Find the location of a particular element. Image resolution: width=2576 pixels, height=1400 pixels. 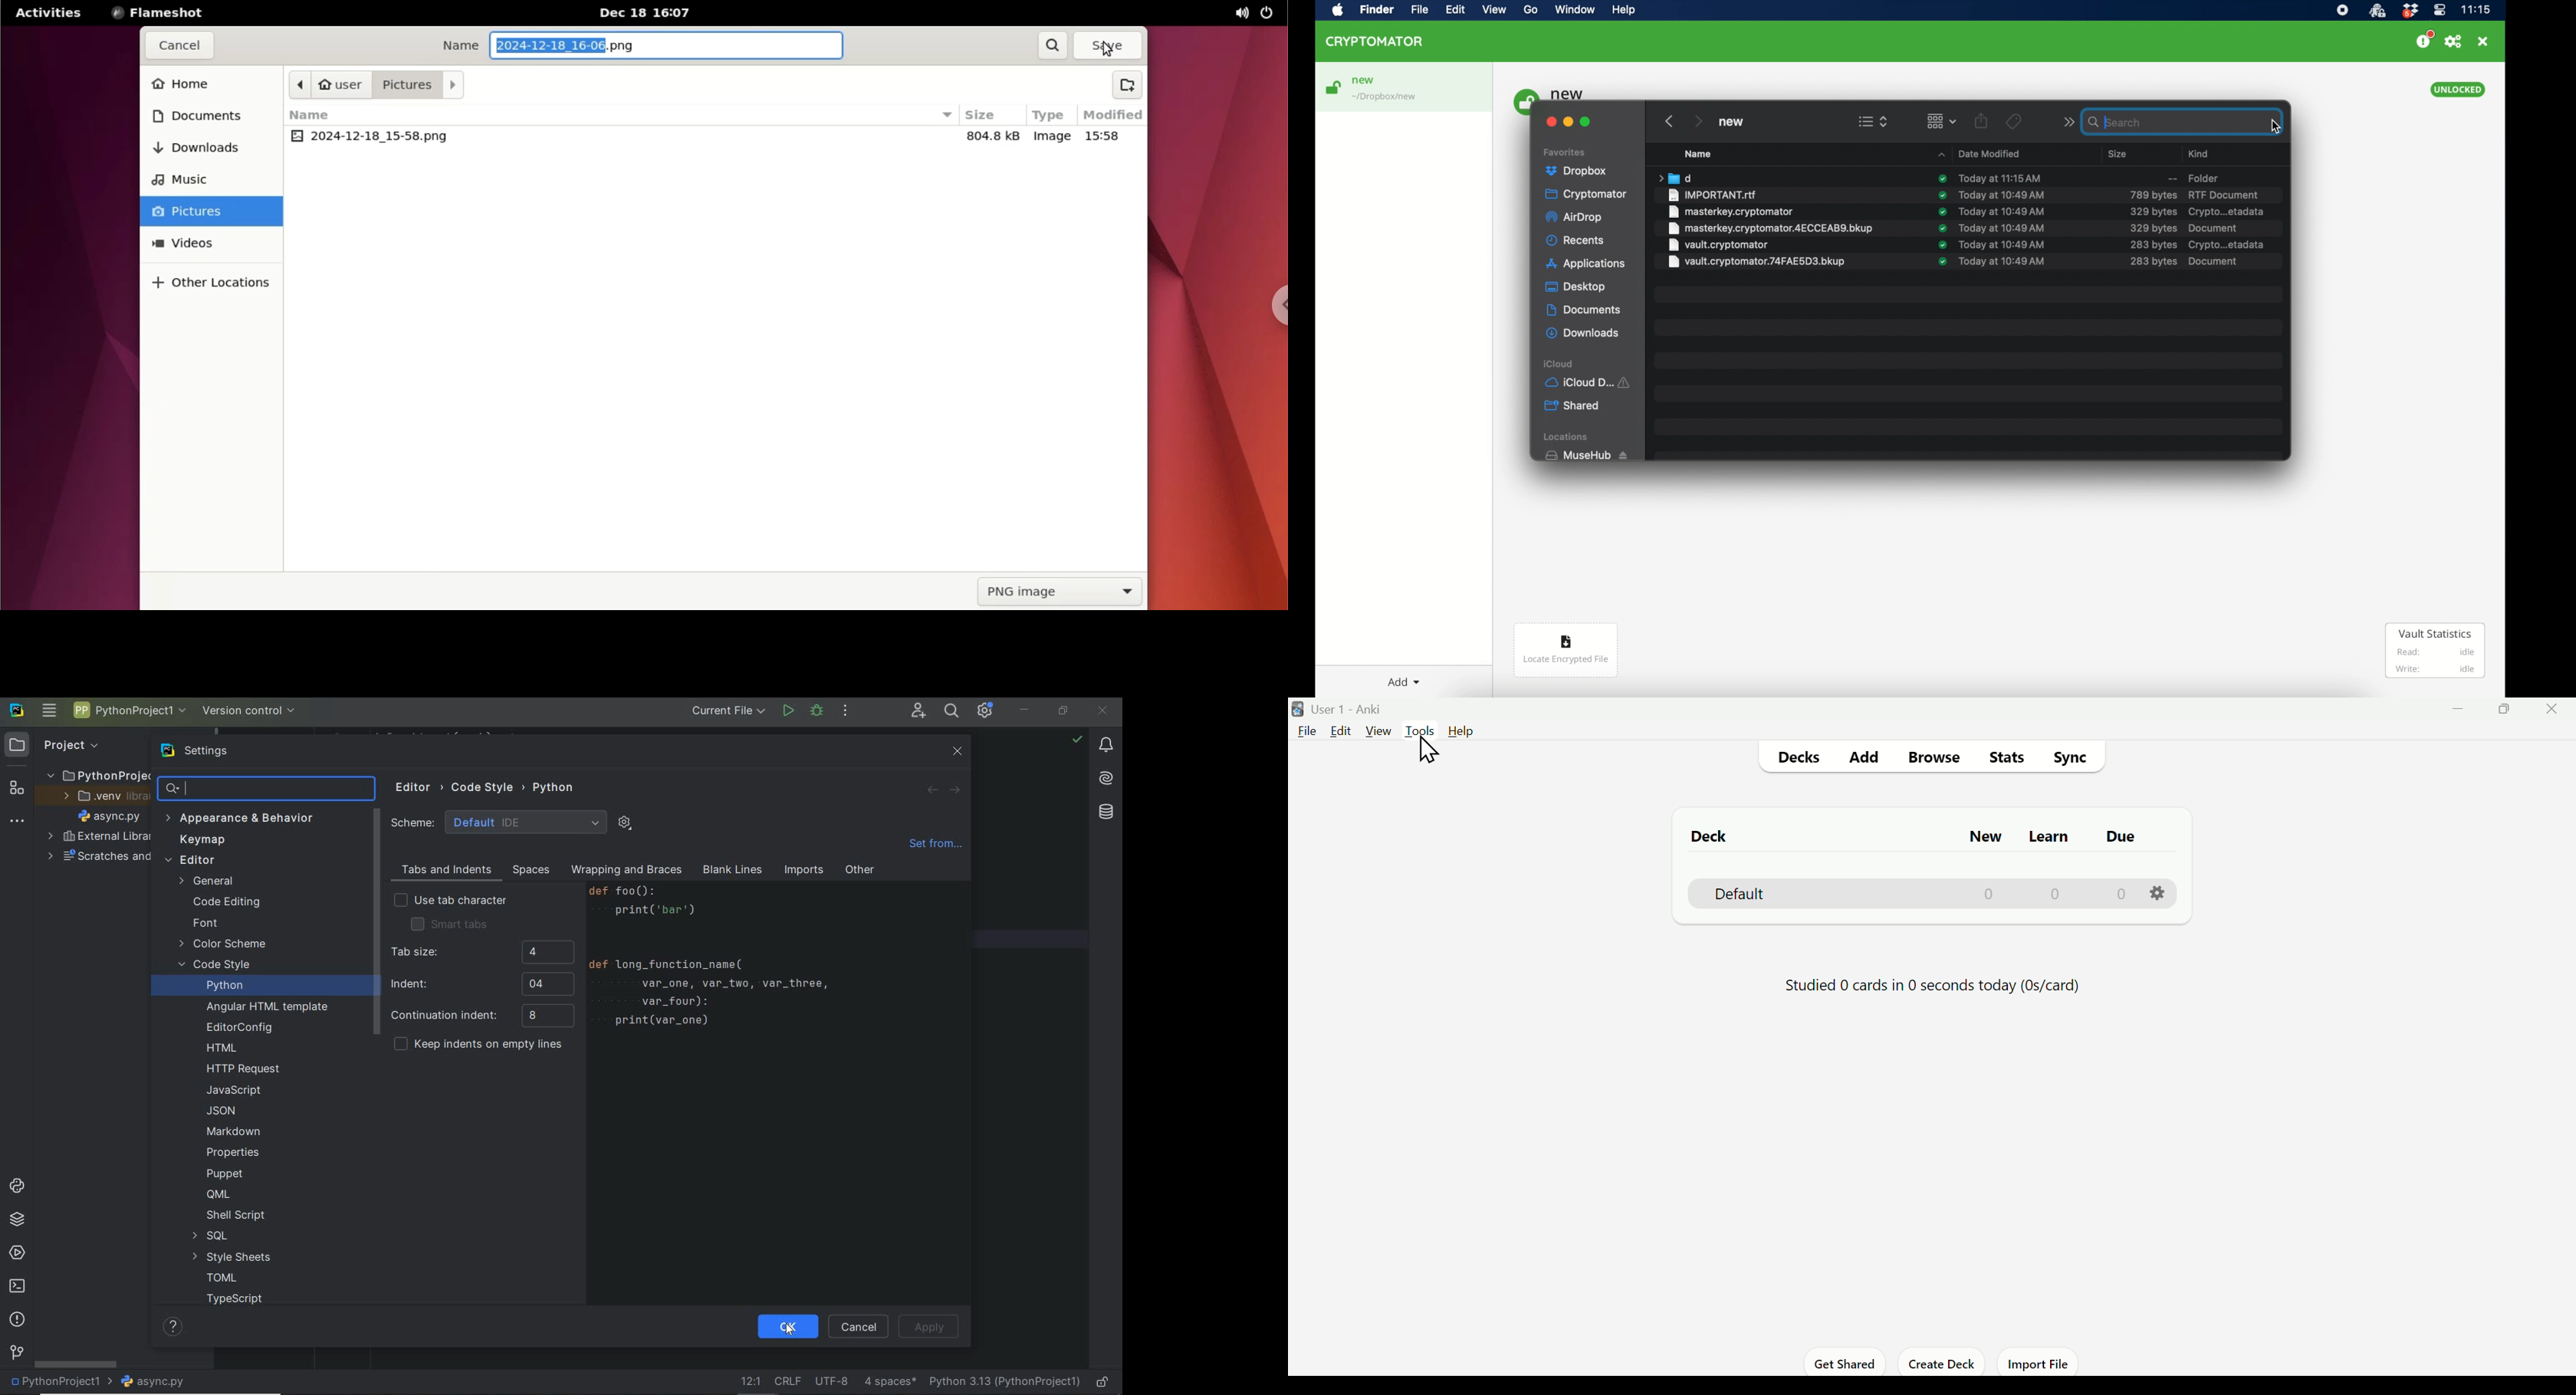

Close is located at coordinates (2554, 714).